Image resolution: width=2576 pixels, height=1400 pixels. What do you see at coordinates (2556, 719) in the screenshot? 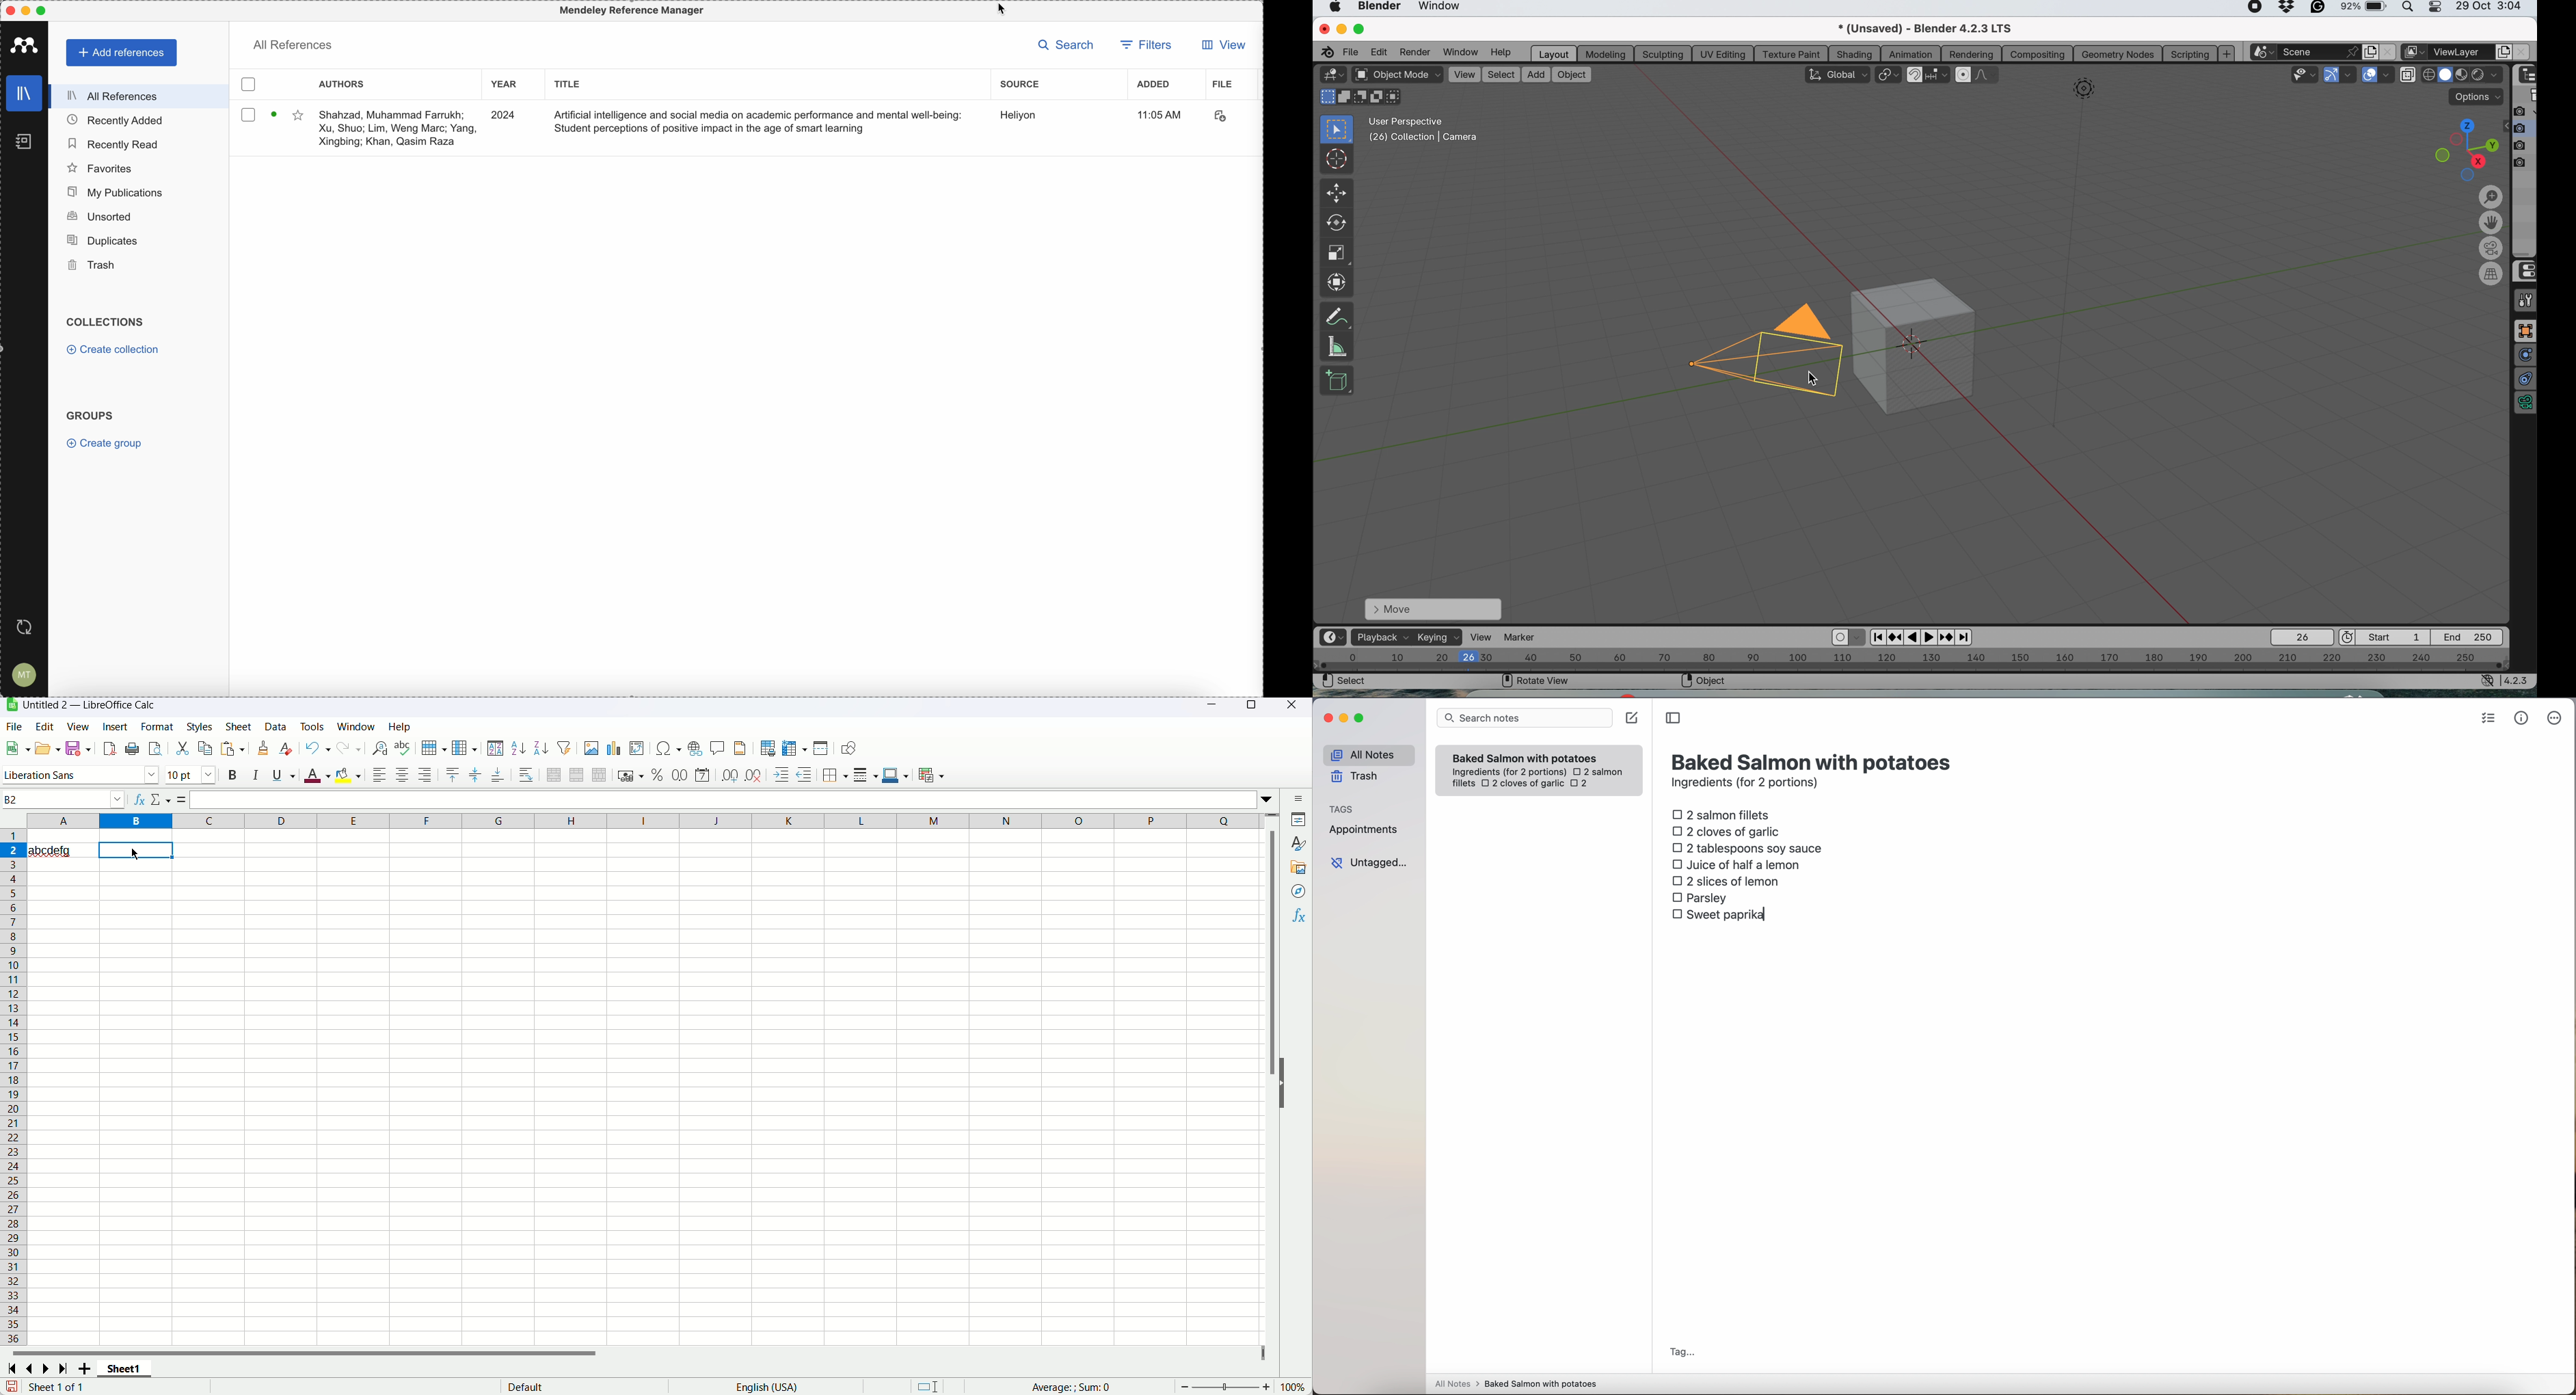
I see `more options` at bounding box center [2556, 719].